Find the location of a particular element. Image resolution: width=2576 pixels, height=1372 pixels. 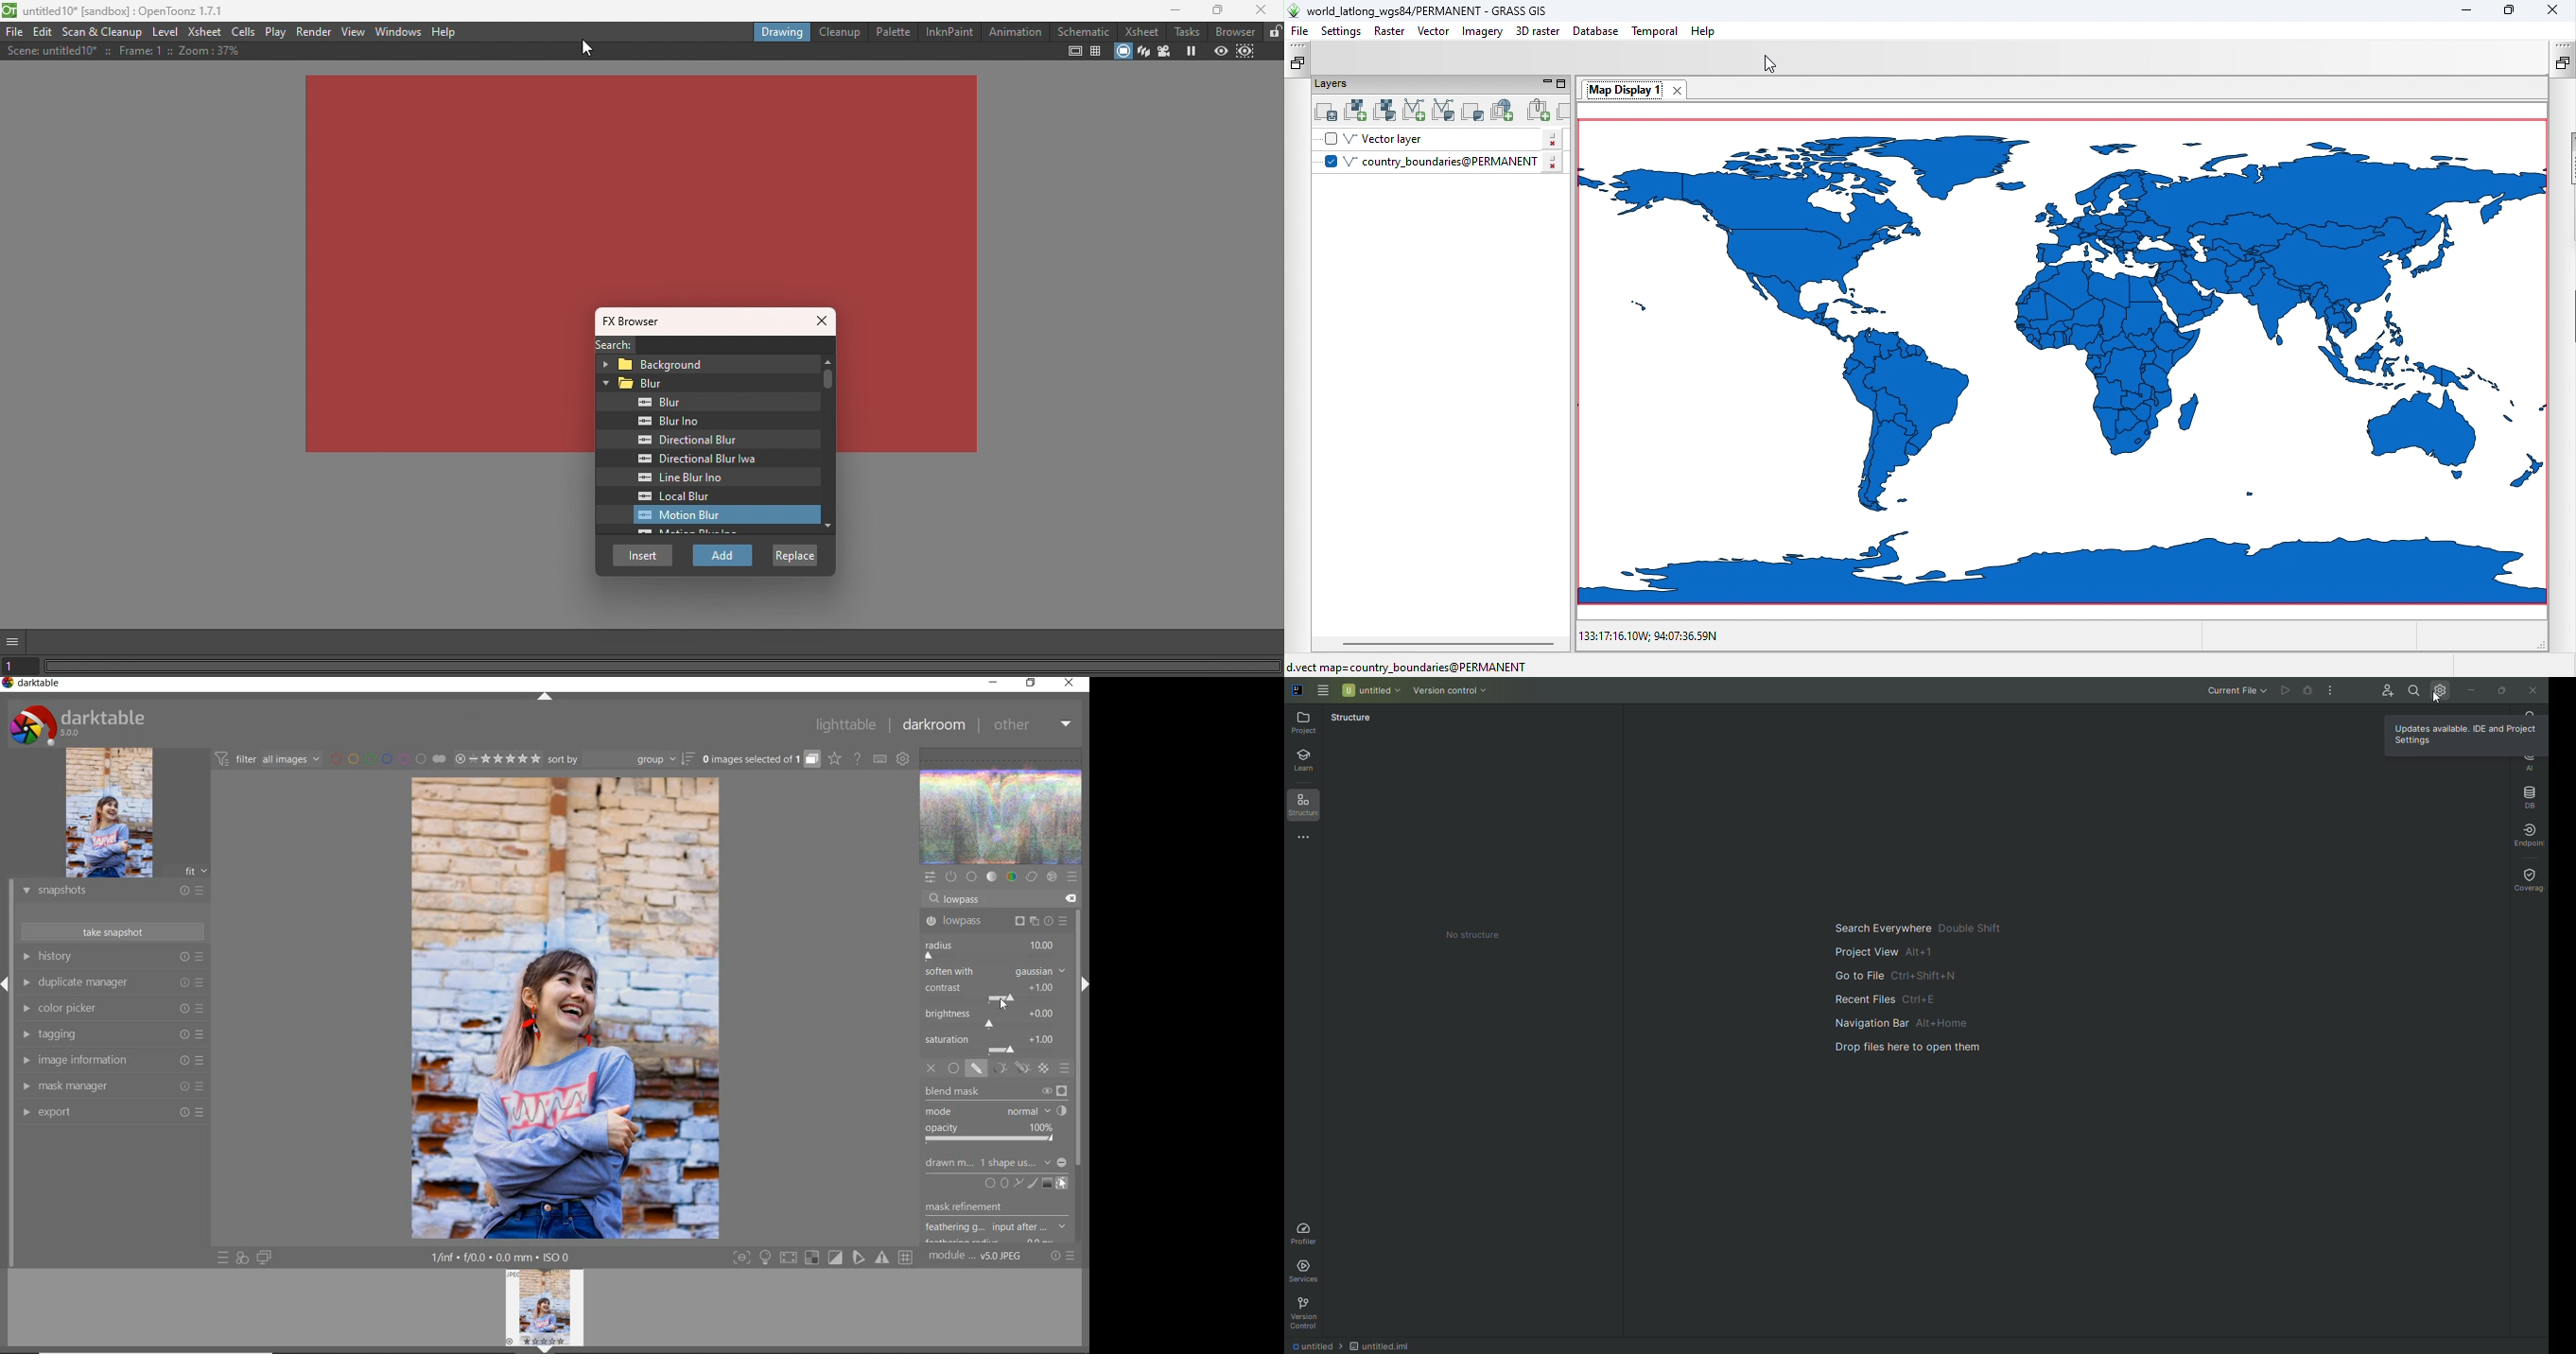

selected Motion blur is located at coordinates (720, 515).